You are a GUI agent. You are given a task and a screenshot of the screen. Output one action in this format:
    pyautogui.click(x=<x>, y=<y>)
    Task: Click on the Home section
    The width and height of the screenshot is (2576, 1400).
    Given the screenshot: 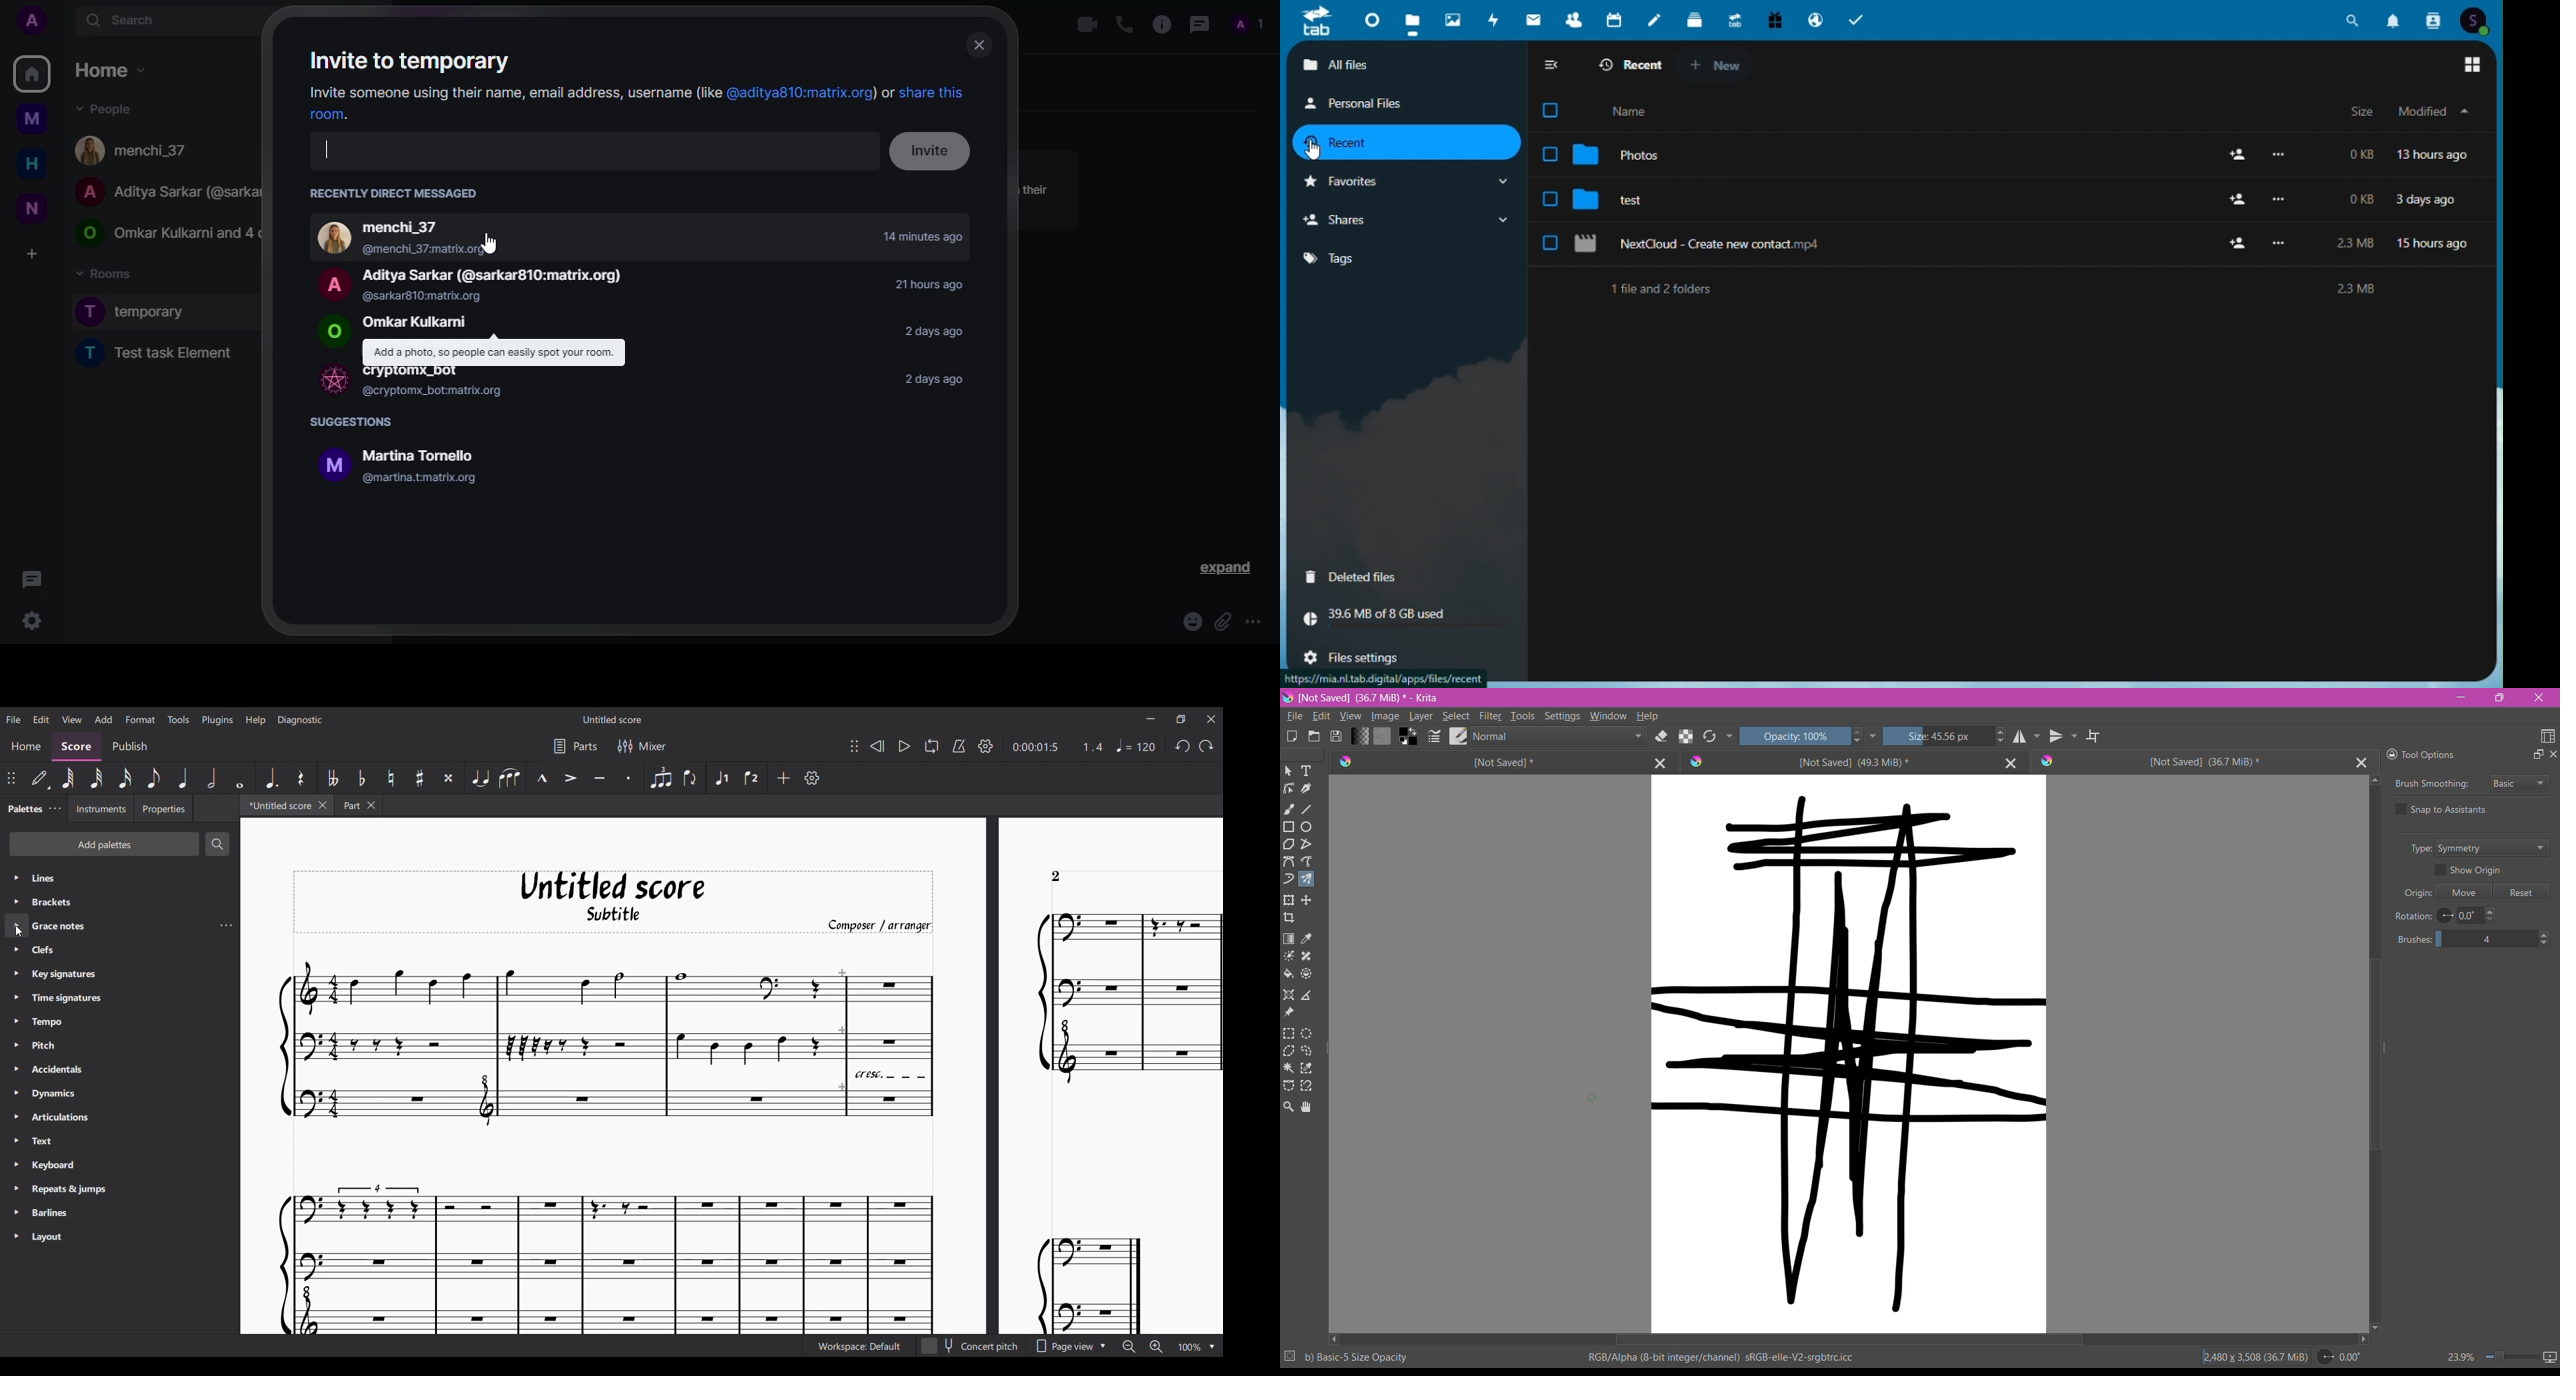 What is the action you would take?
    pyautogui.click(x=26, y=748)
    